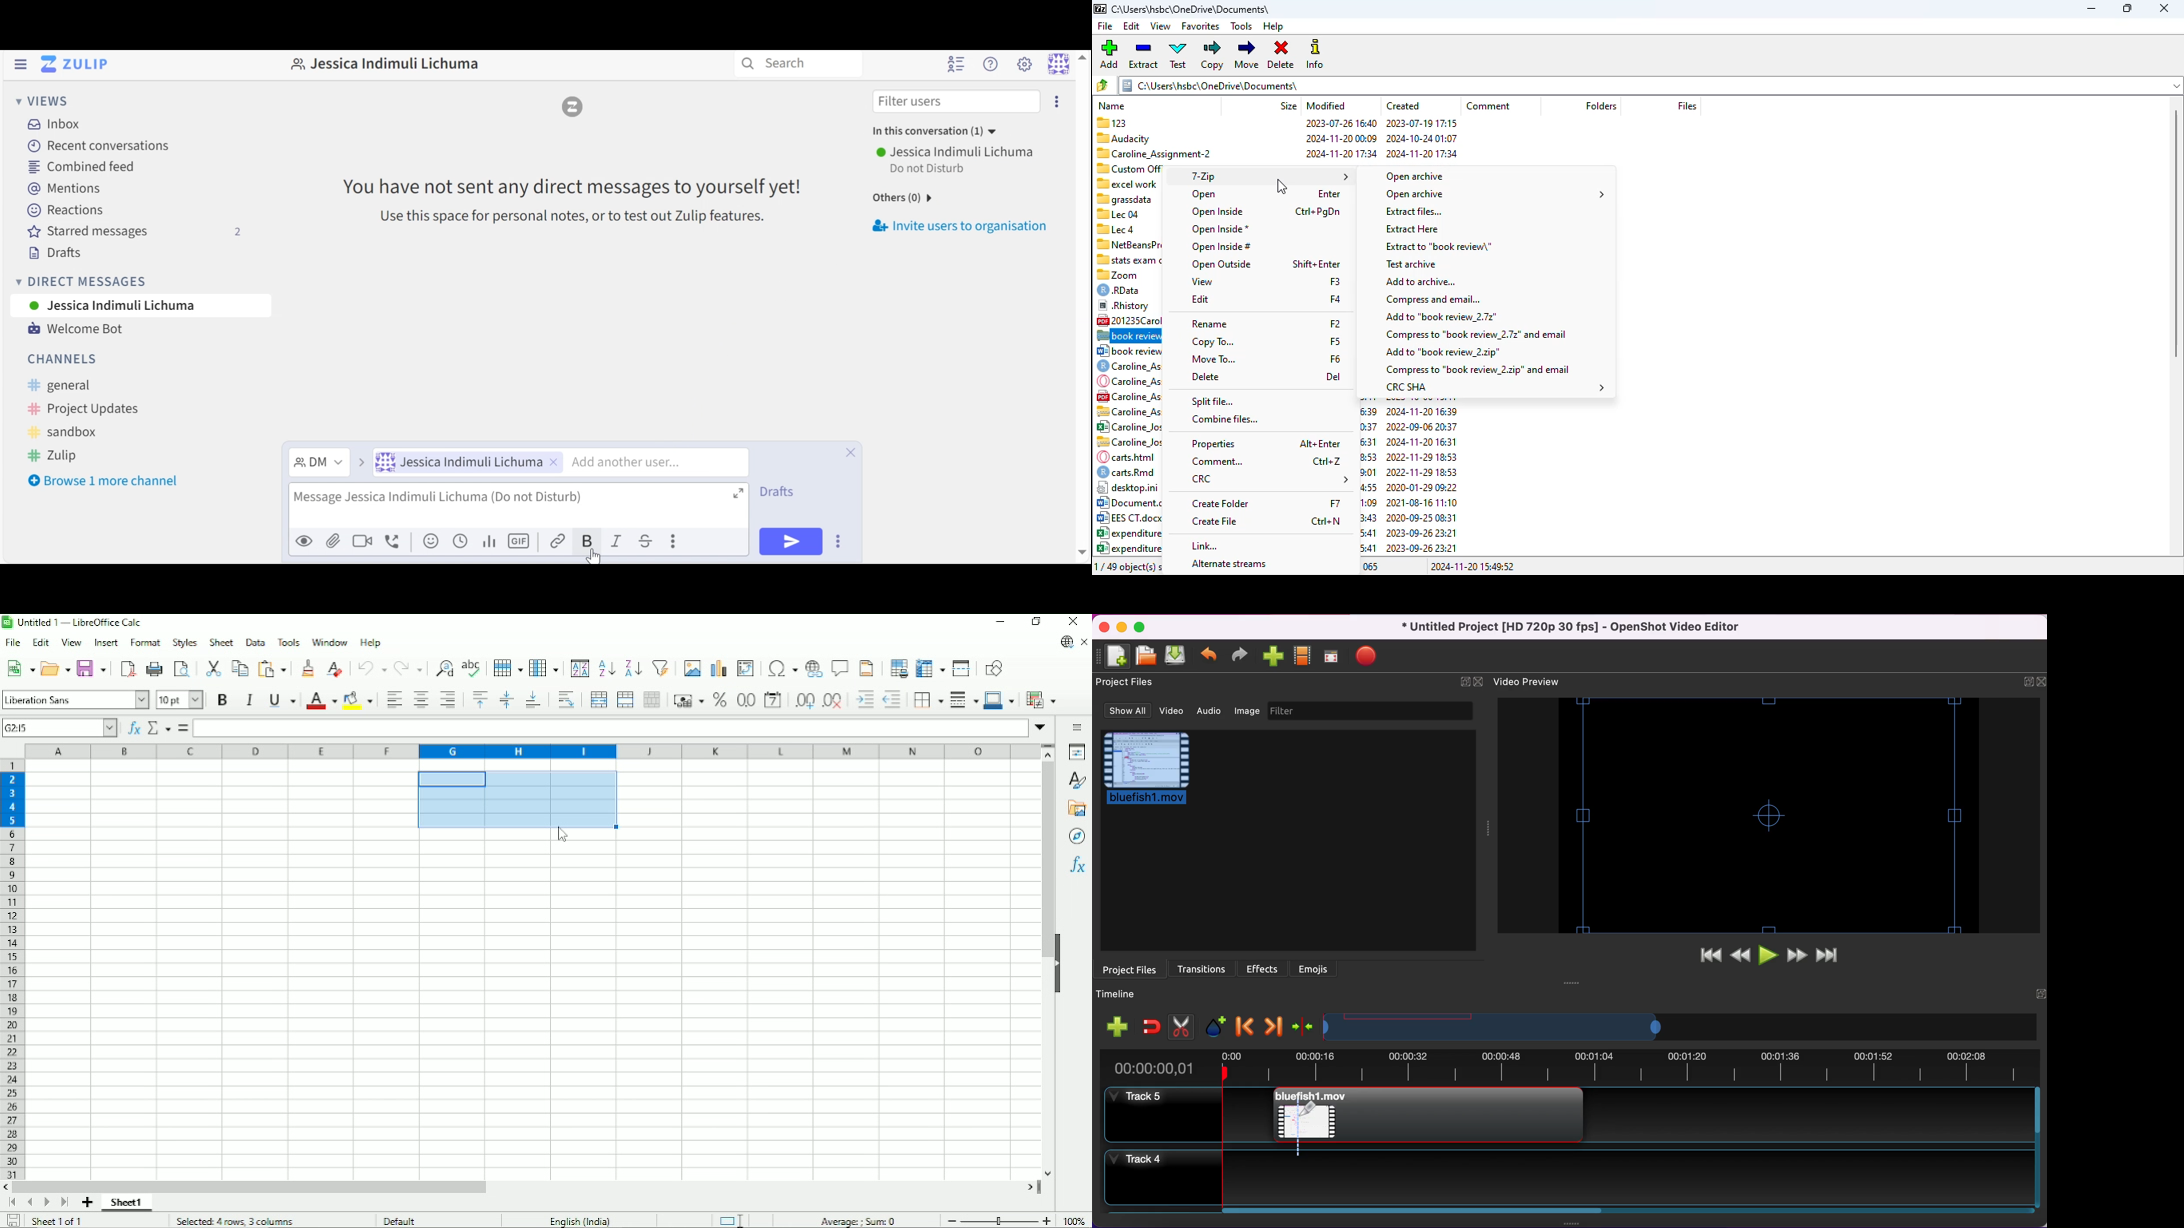  What do you see at coordinates (1076, 868) in the screenshot?
I see `Functions` at bounding box center [1076, 868].